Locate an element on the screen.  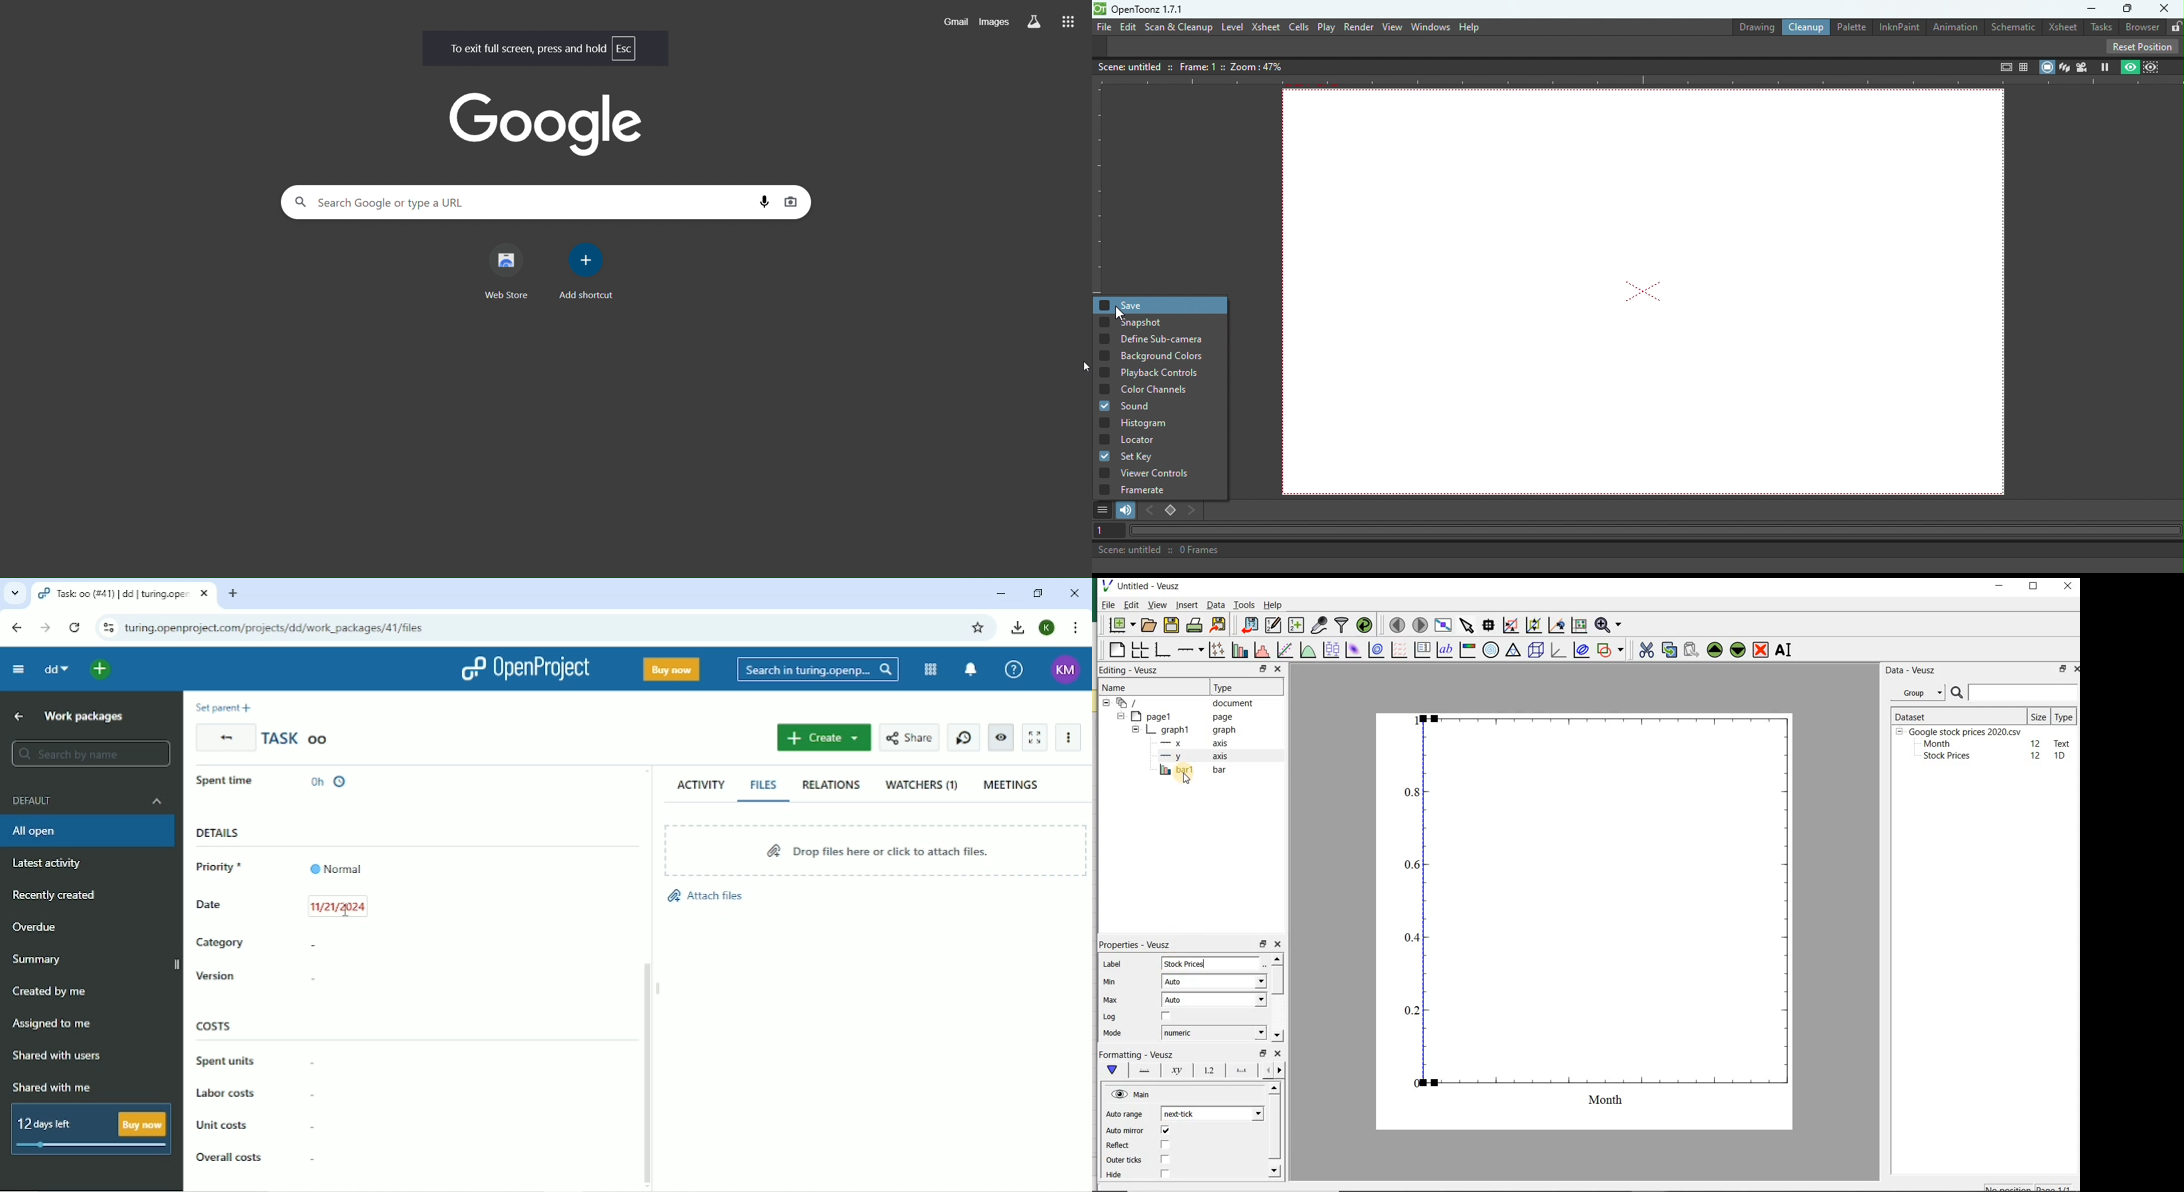
Modules is located at coordinates (930, 669).